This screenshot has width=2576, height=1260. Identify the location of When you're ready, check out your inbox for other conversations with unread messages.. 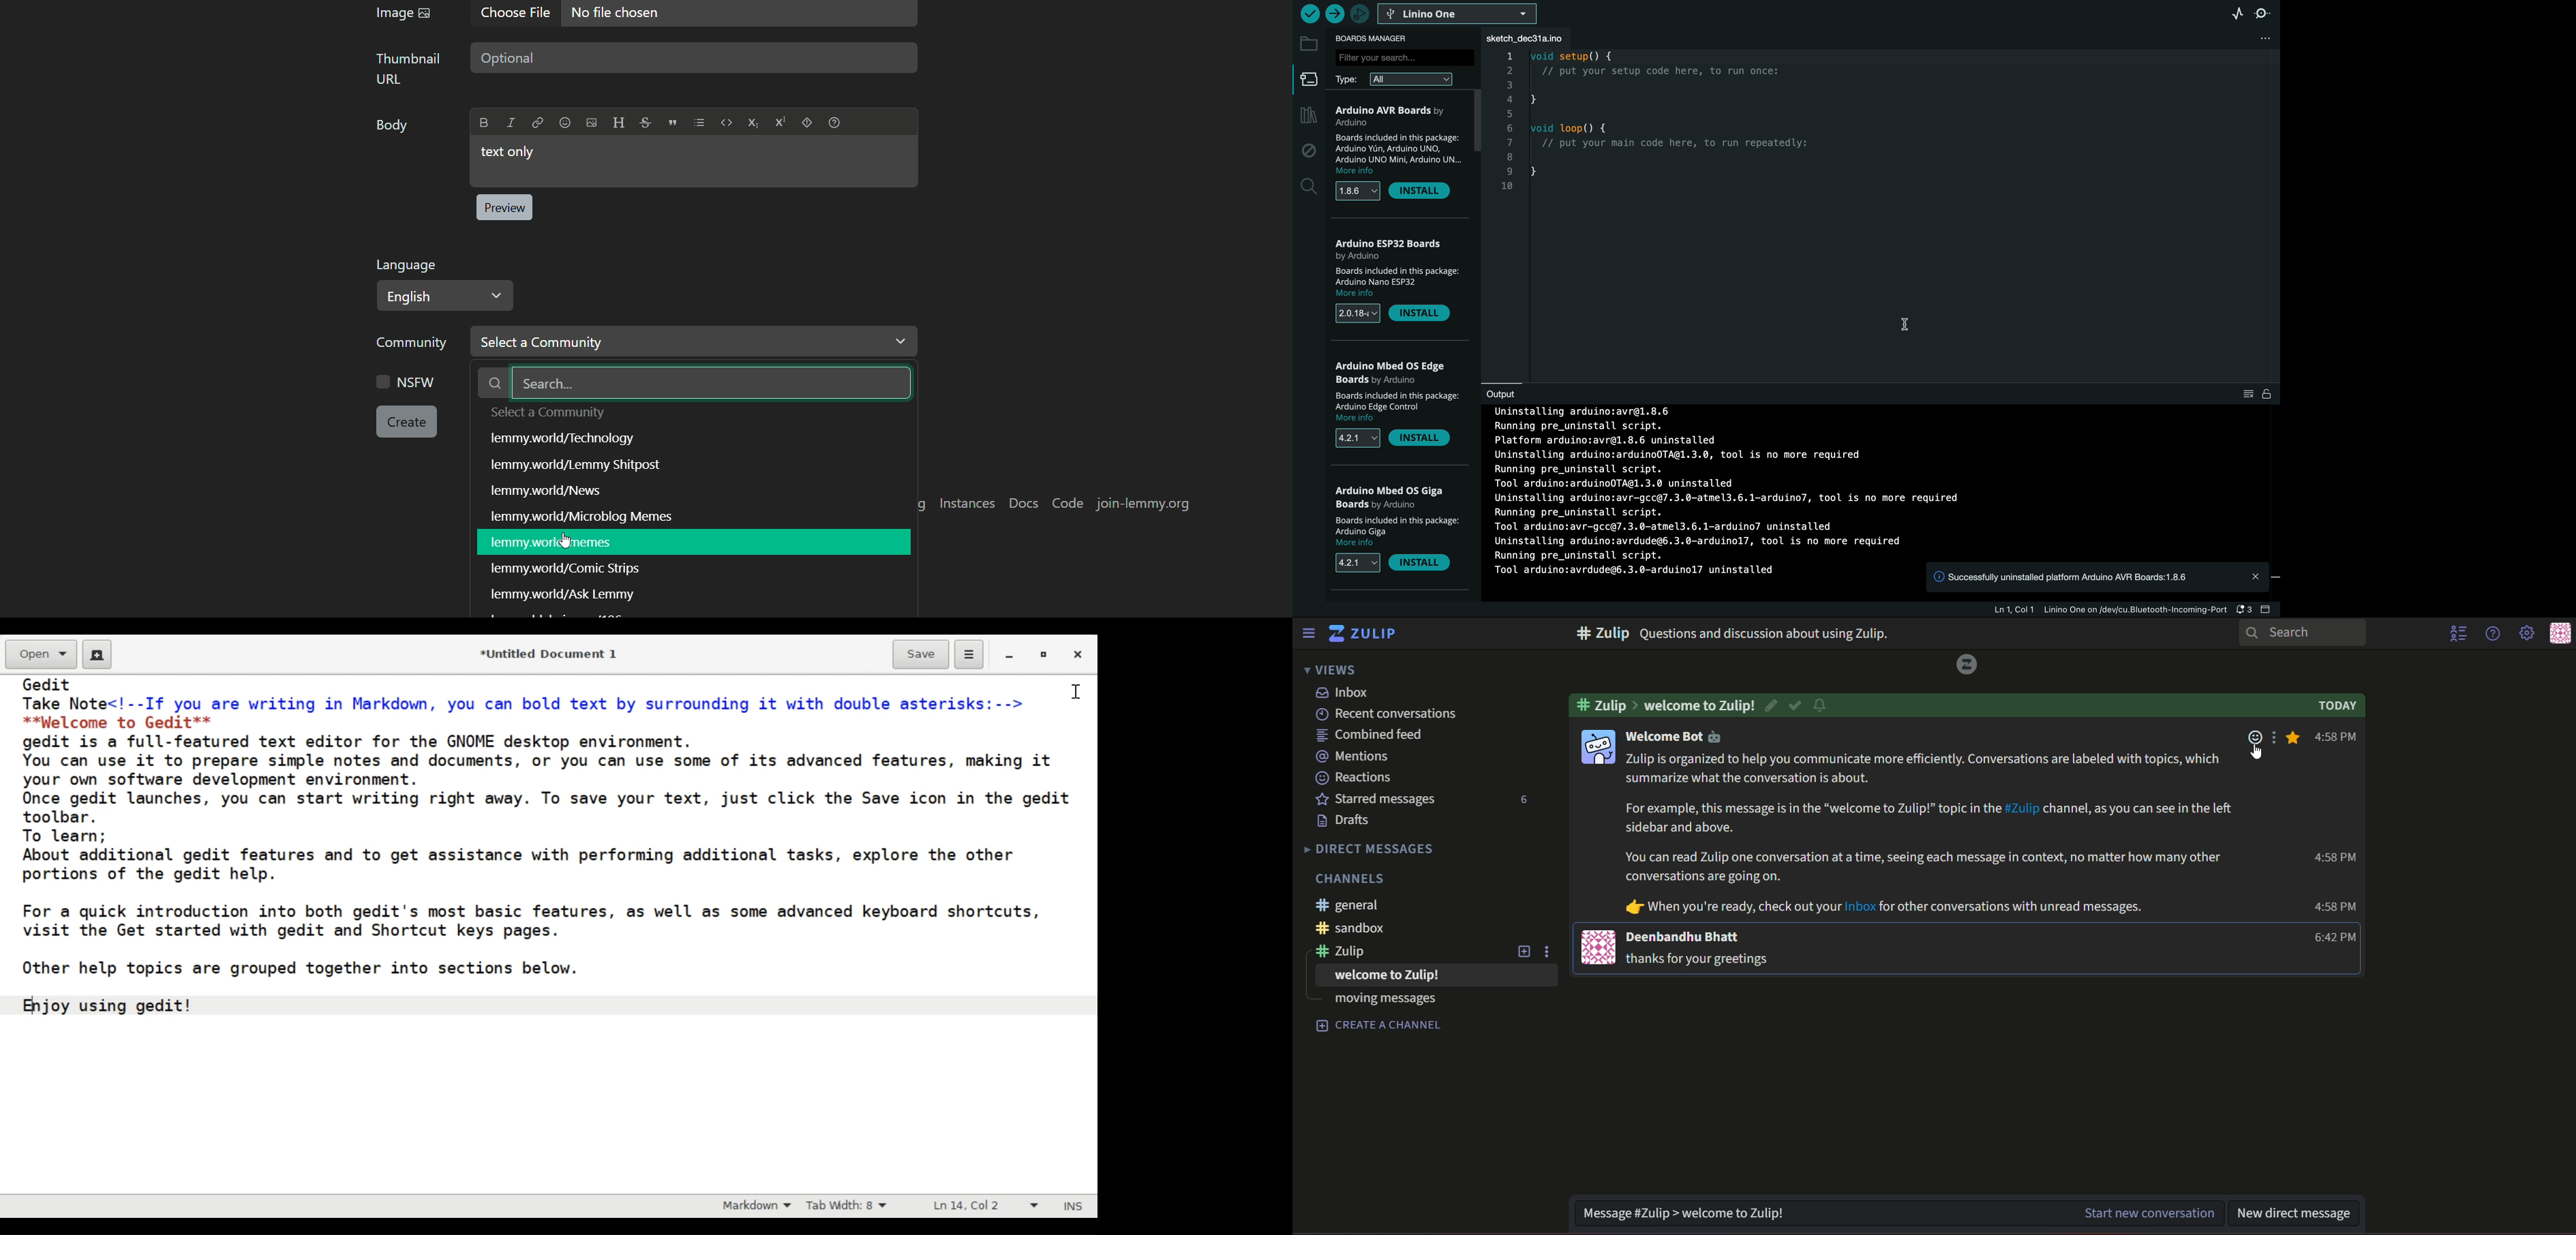
(1878, 907).